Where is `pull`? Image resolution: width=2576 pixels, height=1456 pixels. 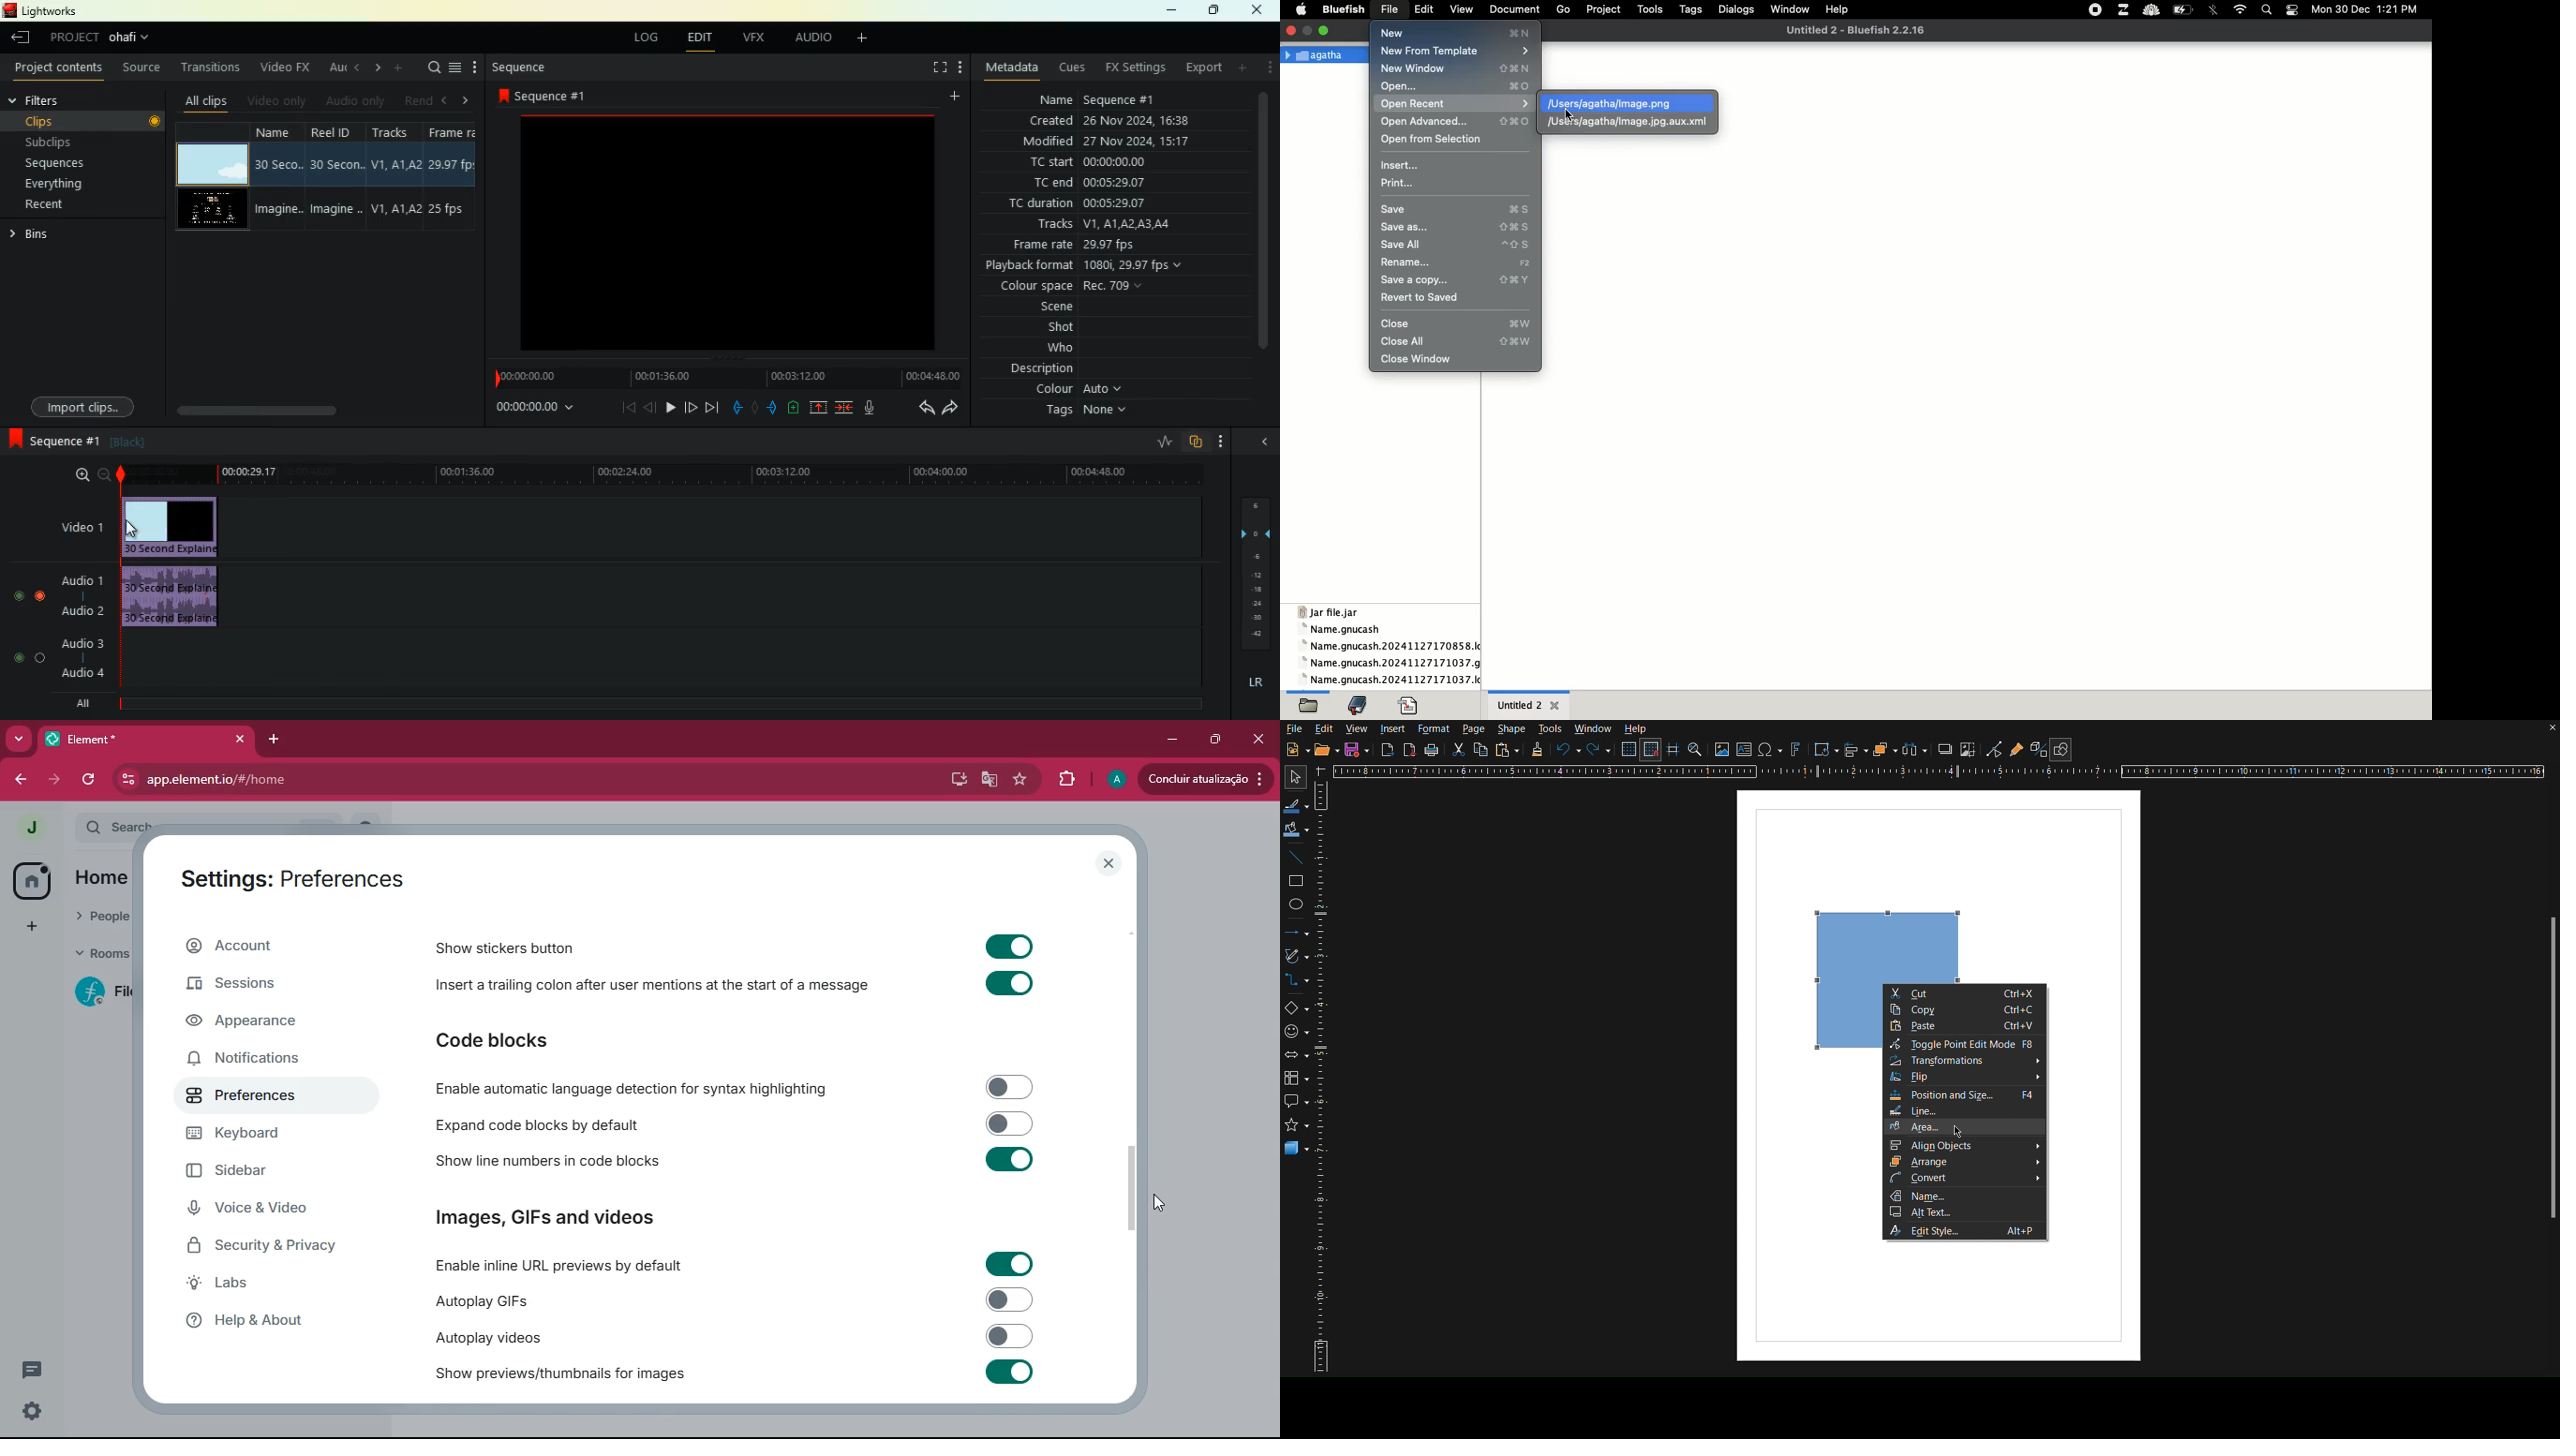 pull is located at coordinates (734, 408).